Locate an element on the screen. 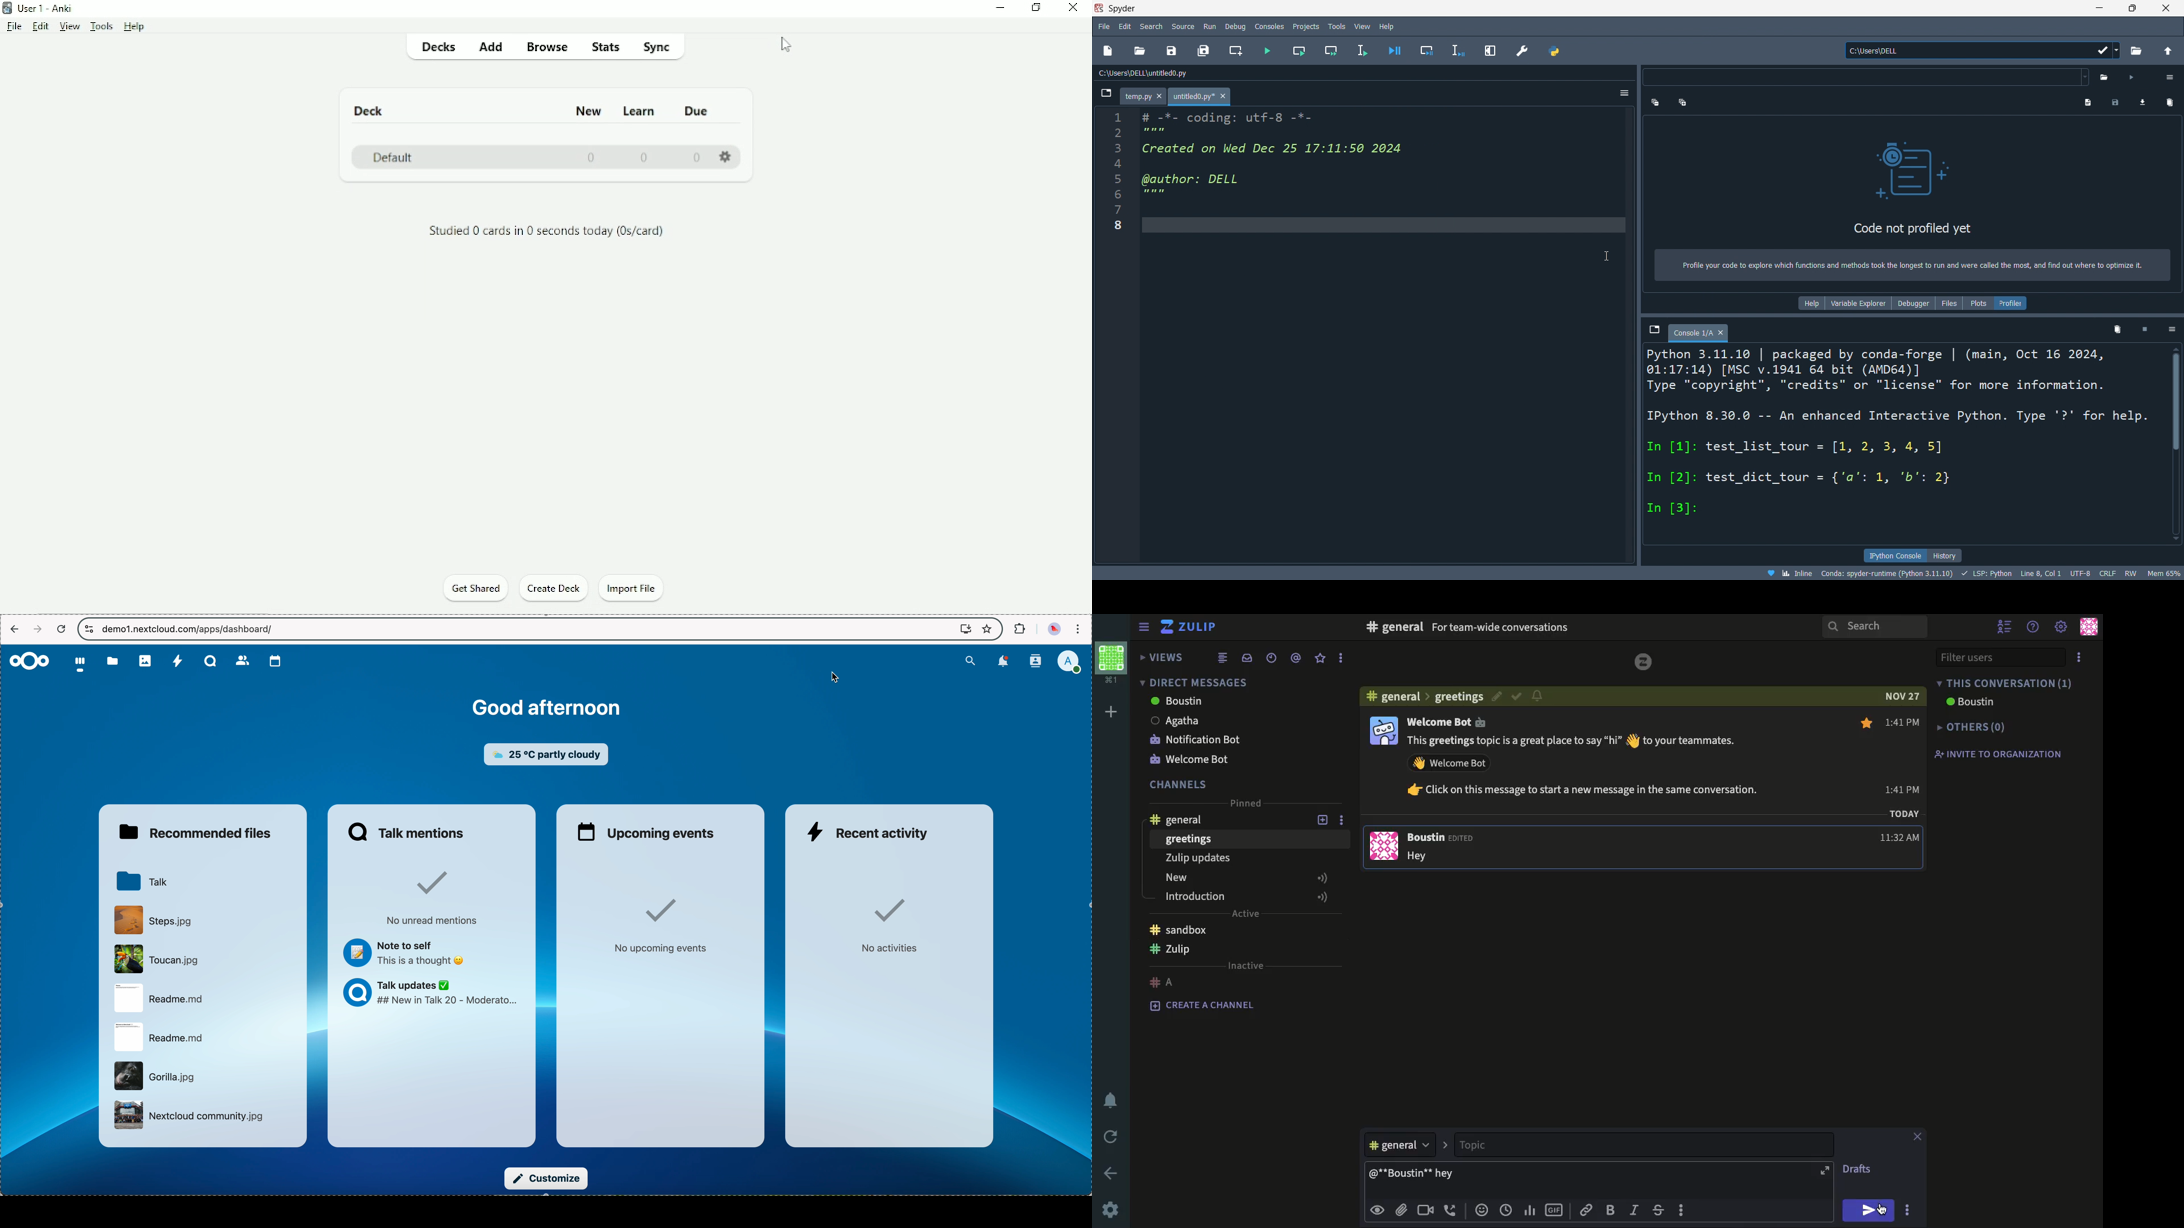 Image resolution: width=2184 pixels, height=1232 pixels. navigate foward is located at coordinates (40, 629).